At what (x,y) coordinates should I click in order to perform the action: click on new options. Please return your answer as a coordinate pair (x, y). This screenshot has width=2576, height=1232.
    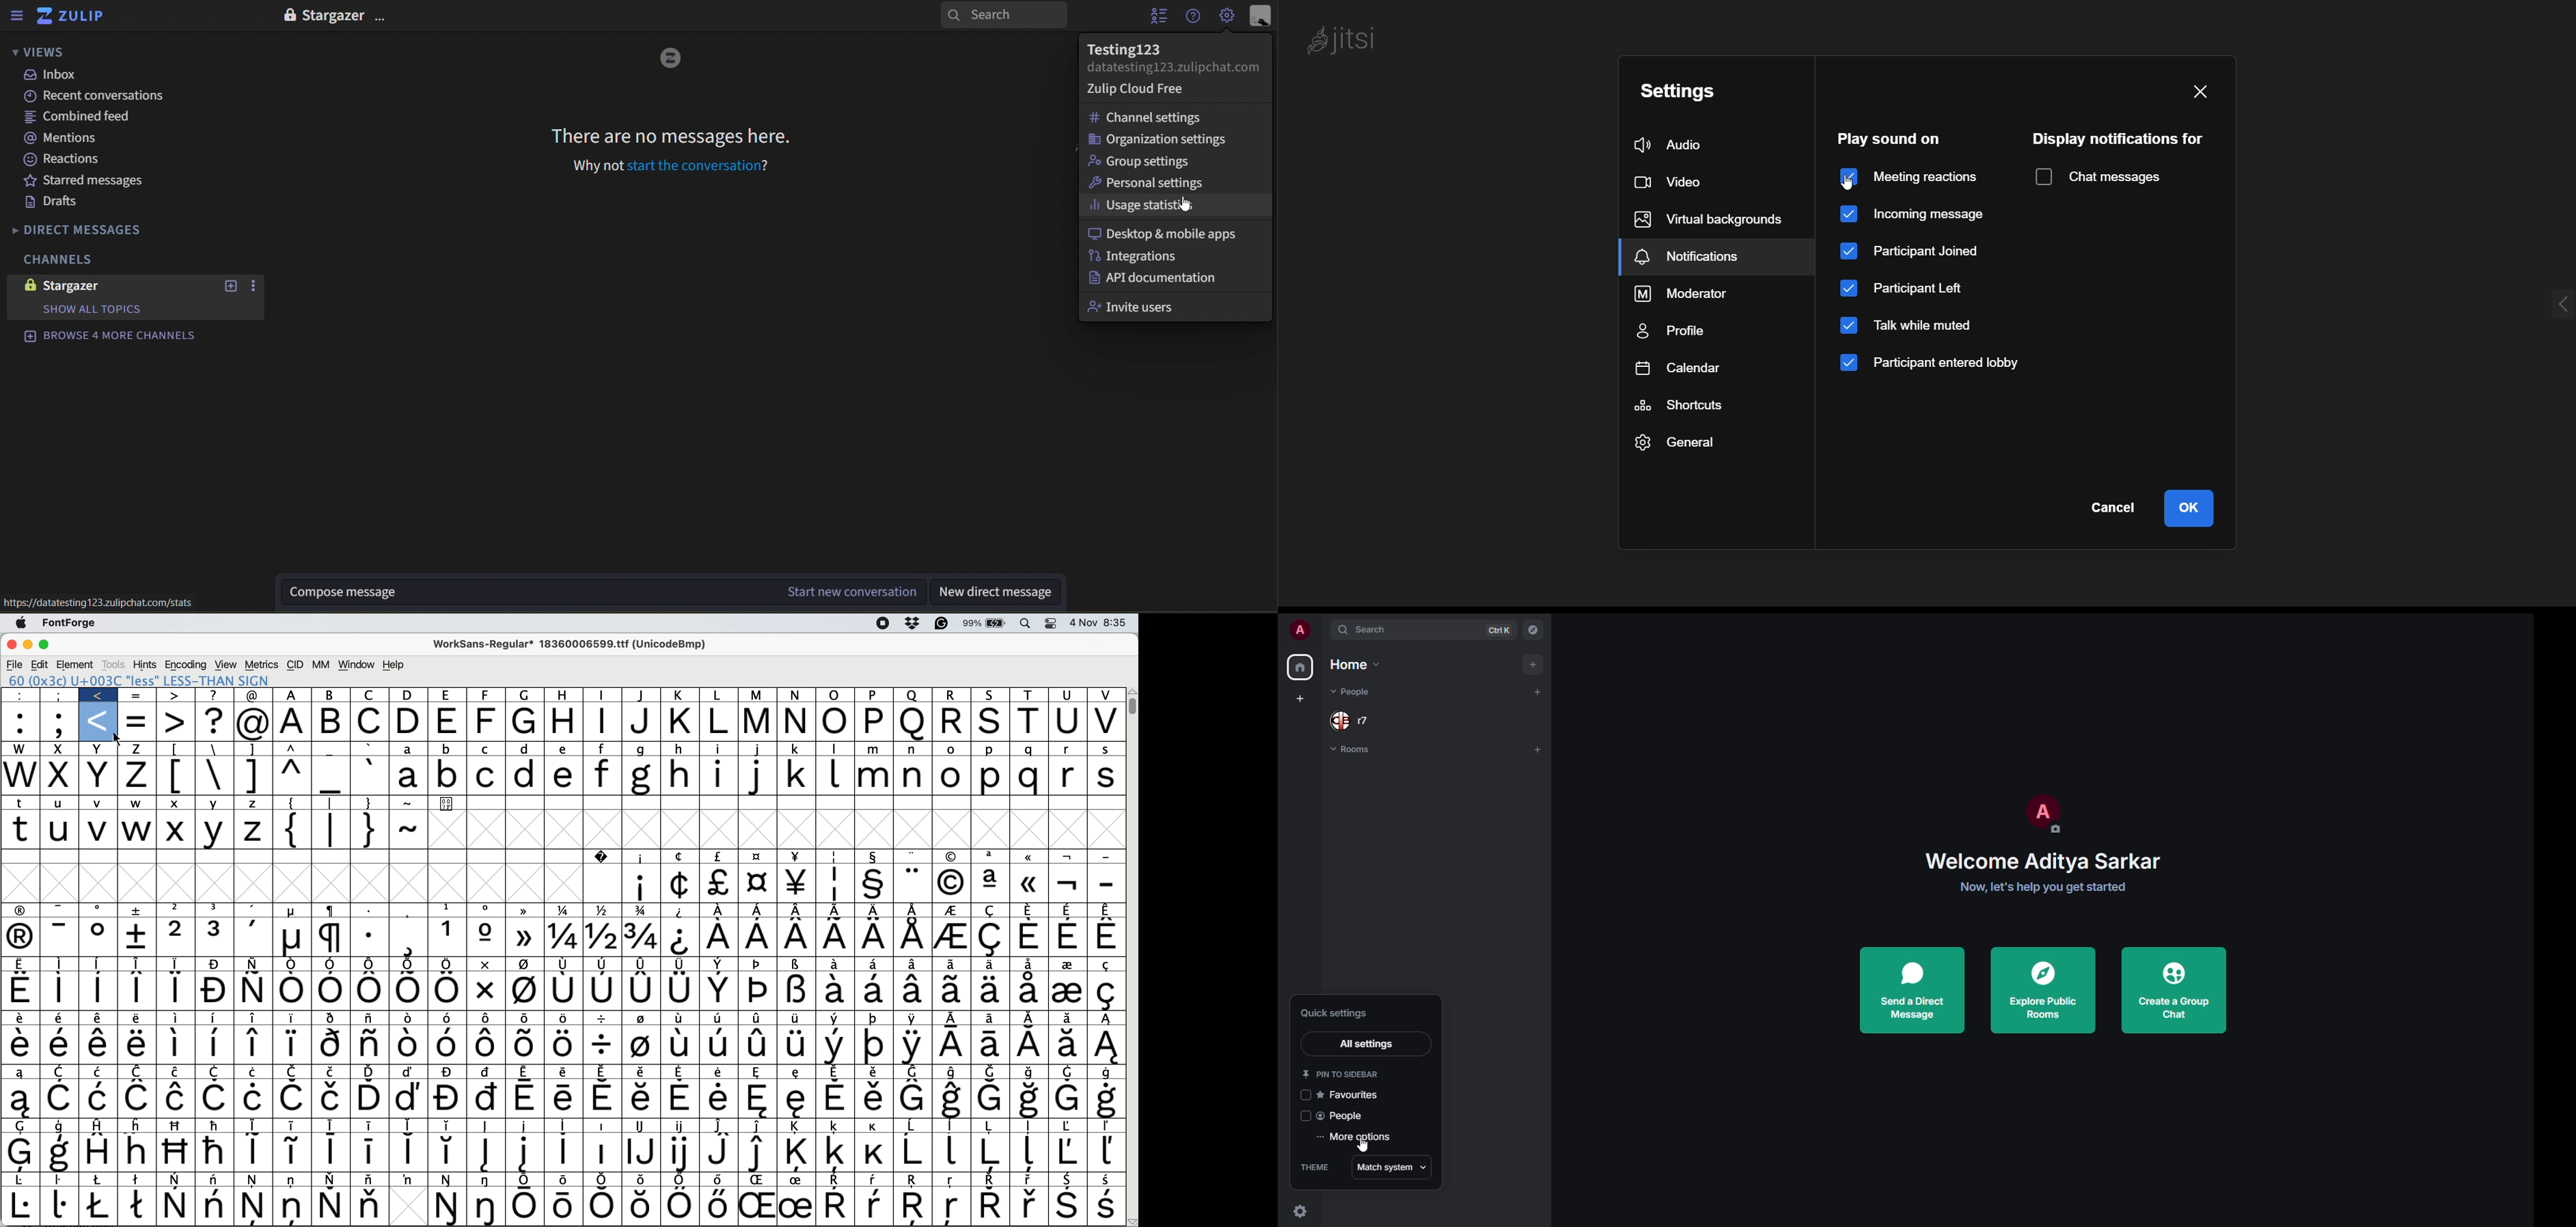
    Looking at the image, I should click on (231, 286).